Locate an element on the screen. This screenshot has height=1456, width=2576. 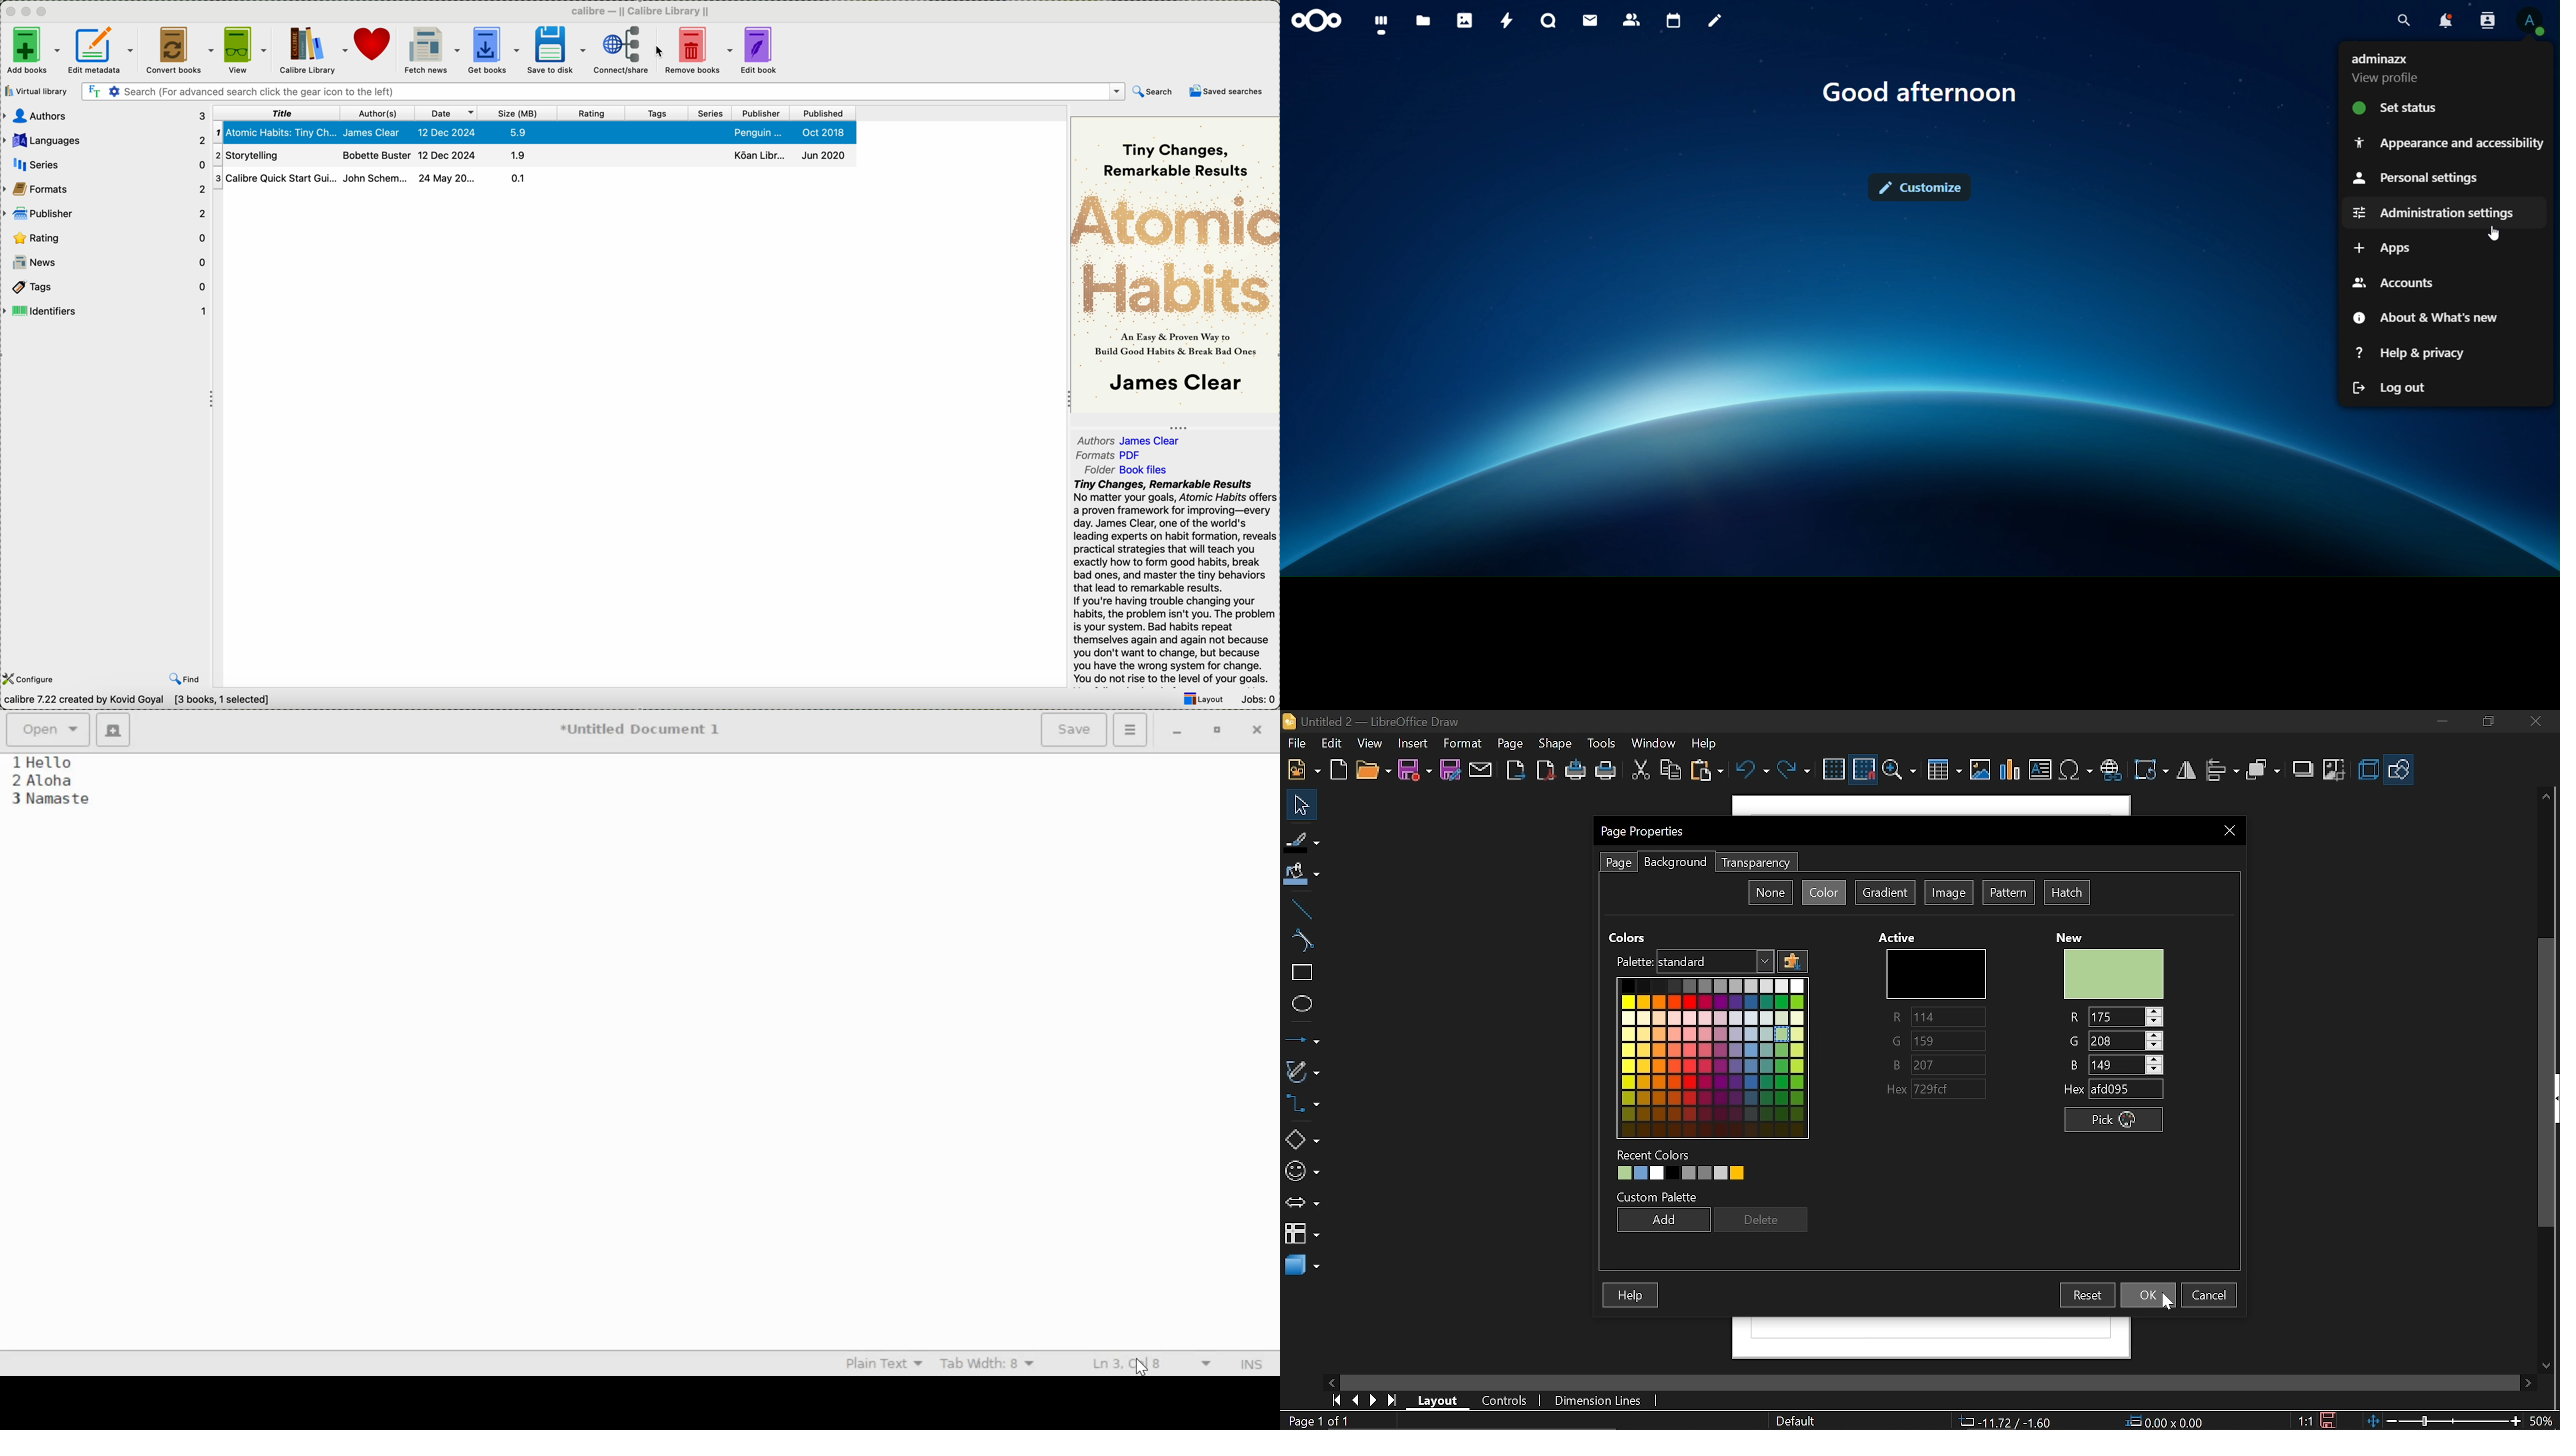
photos is located at coordinates (1464, 22).